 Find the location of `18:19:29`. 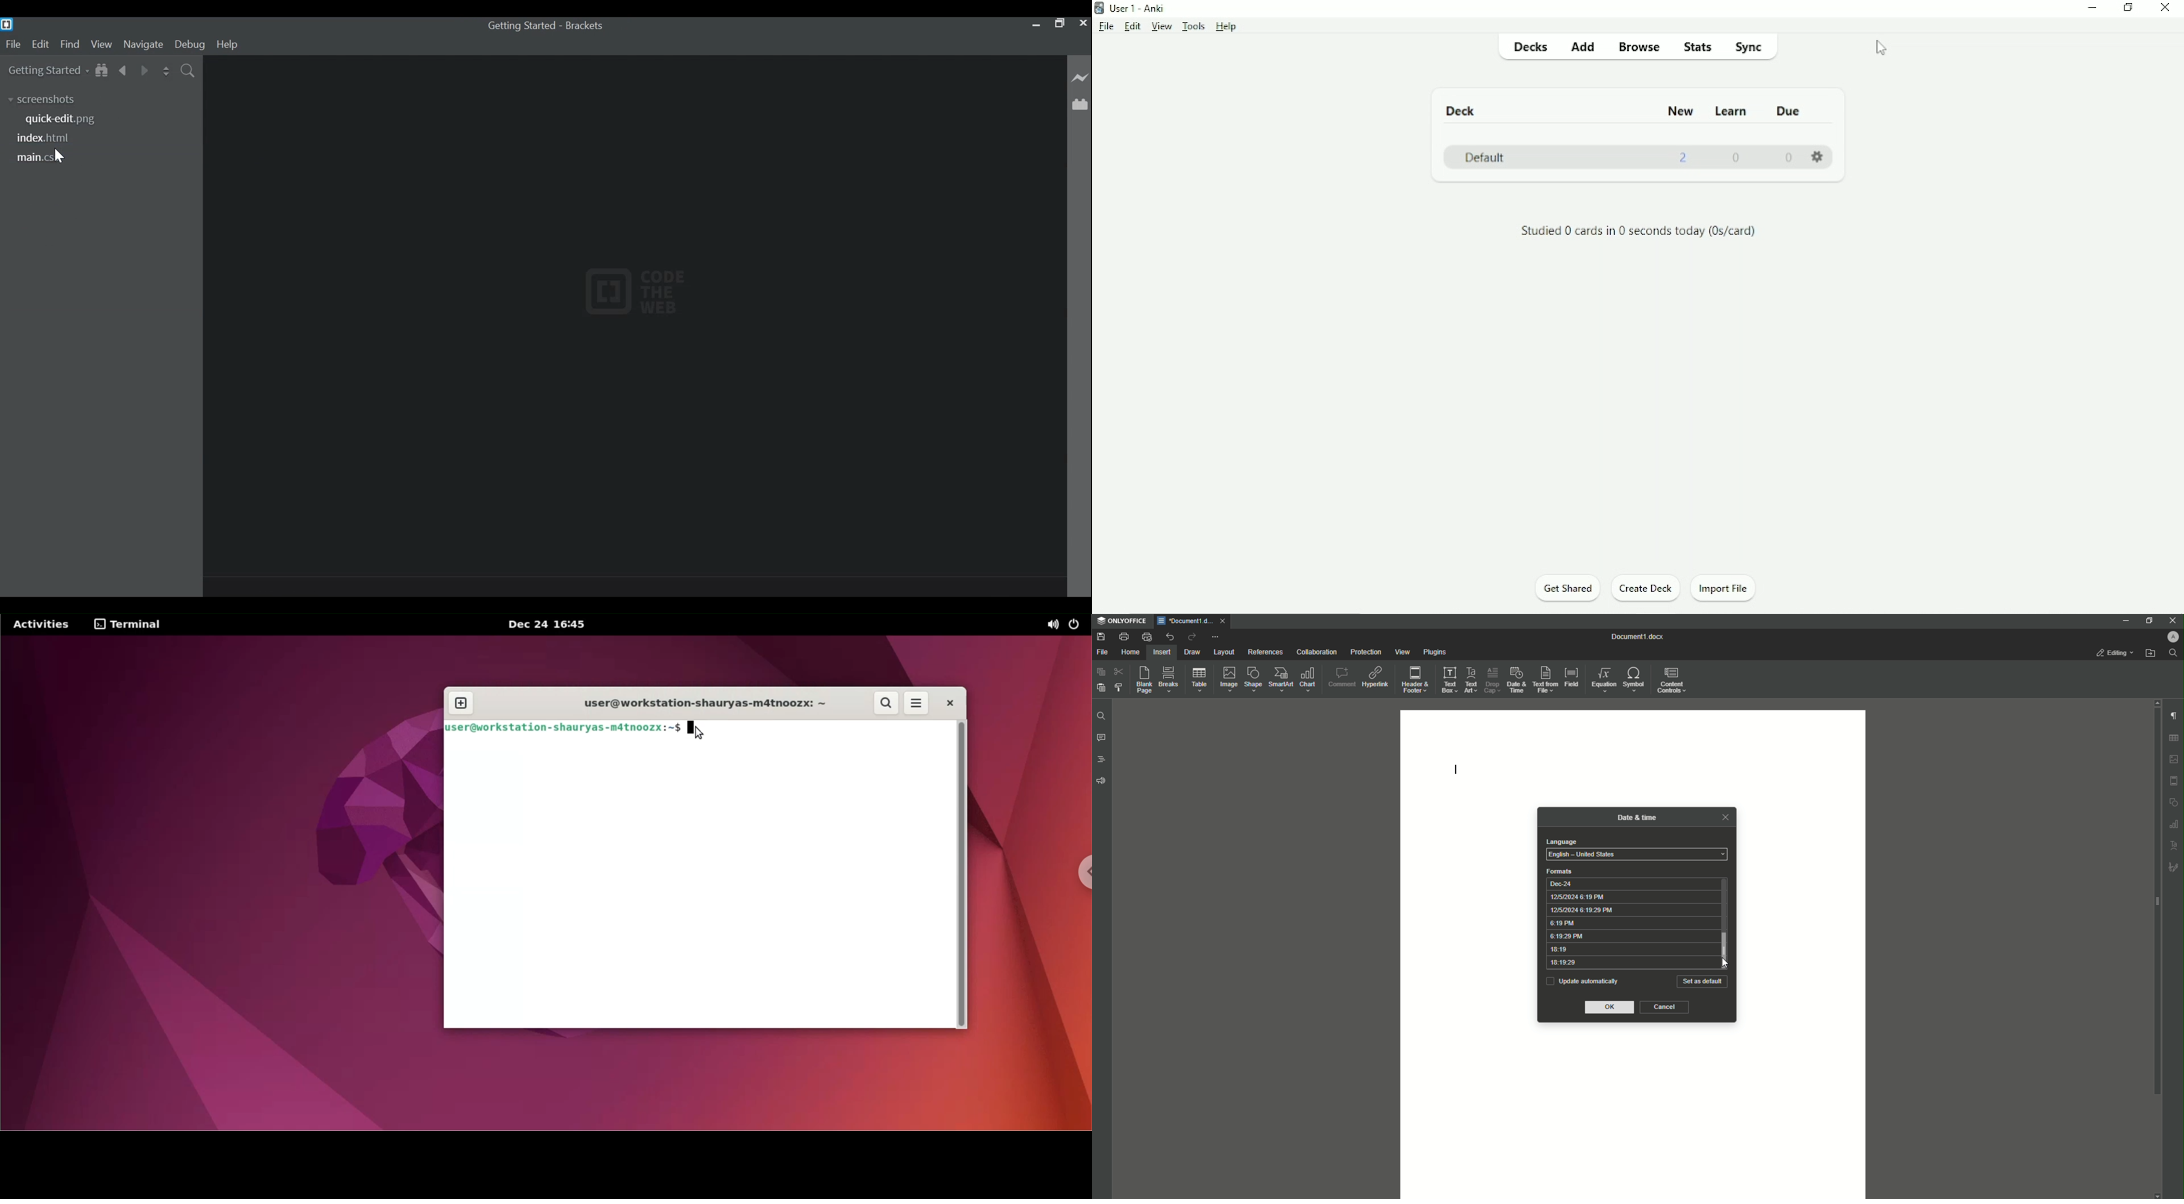

18:19:29 is located at coordinates (1630, 964).